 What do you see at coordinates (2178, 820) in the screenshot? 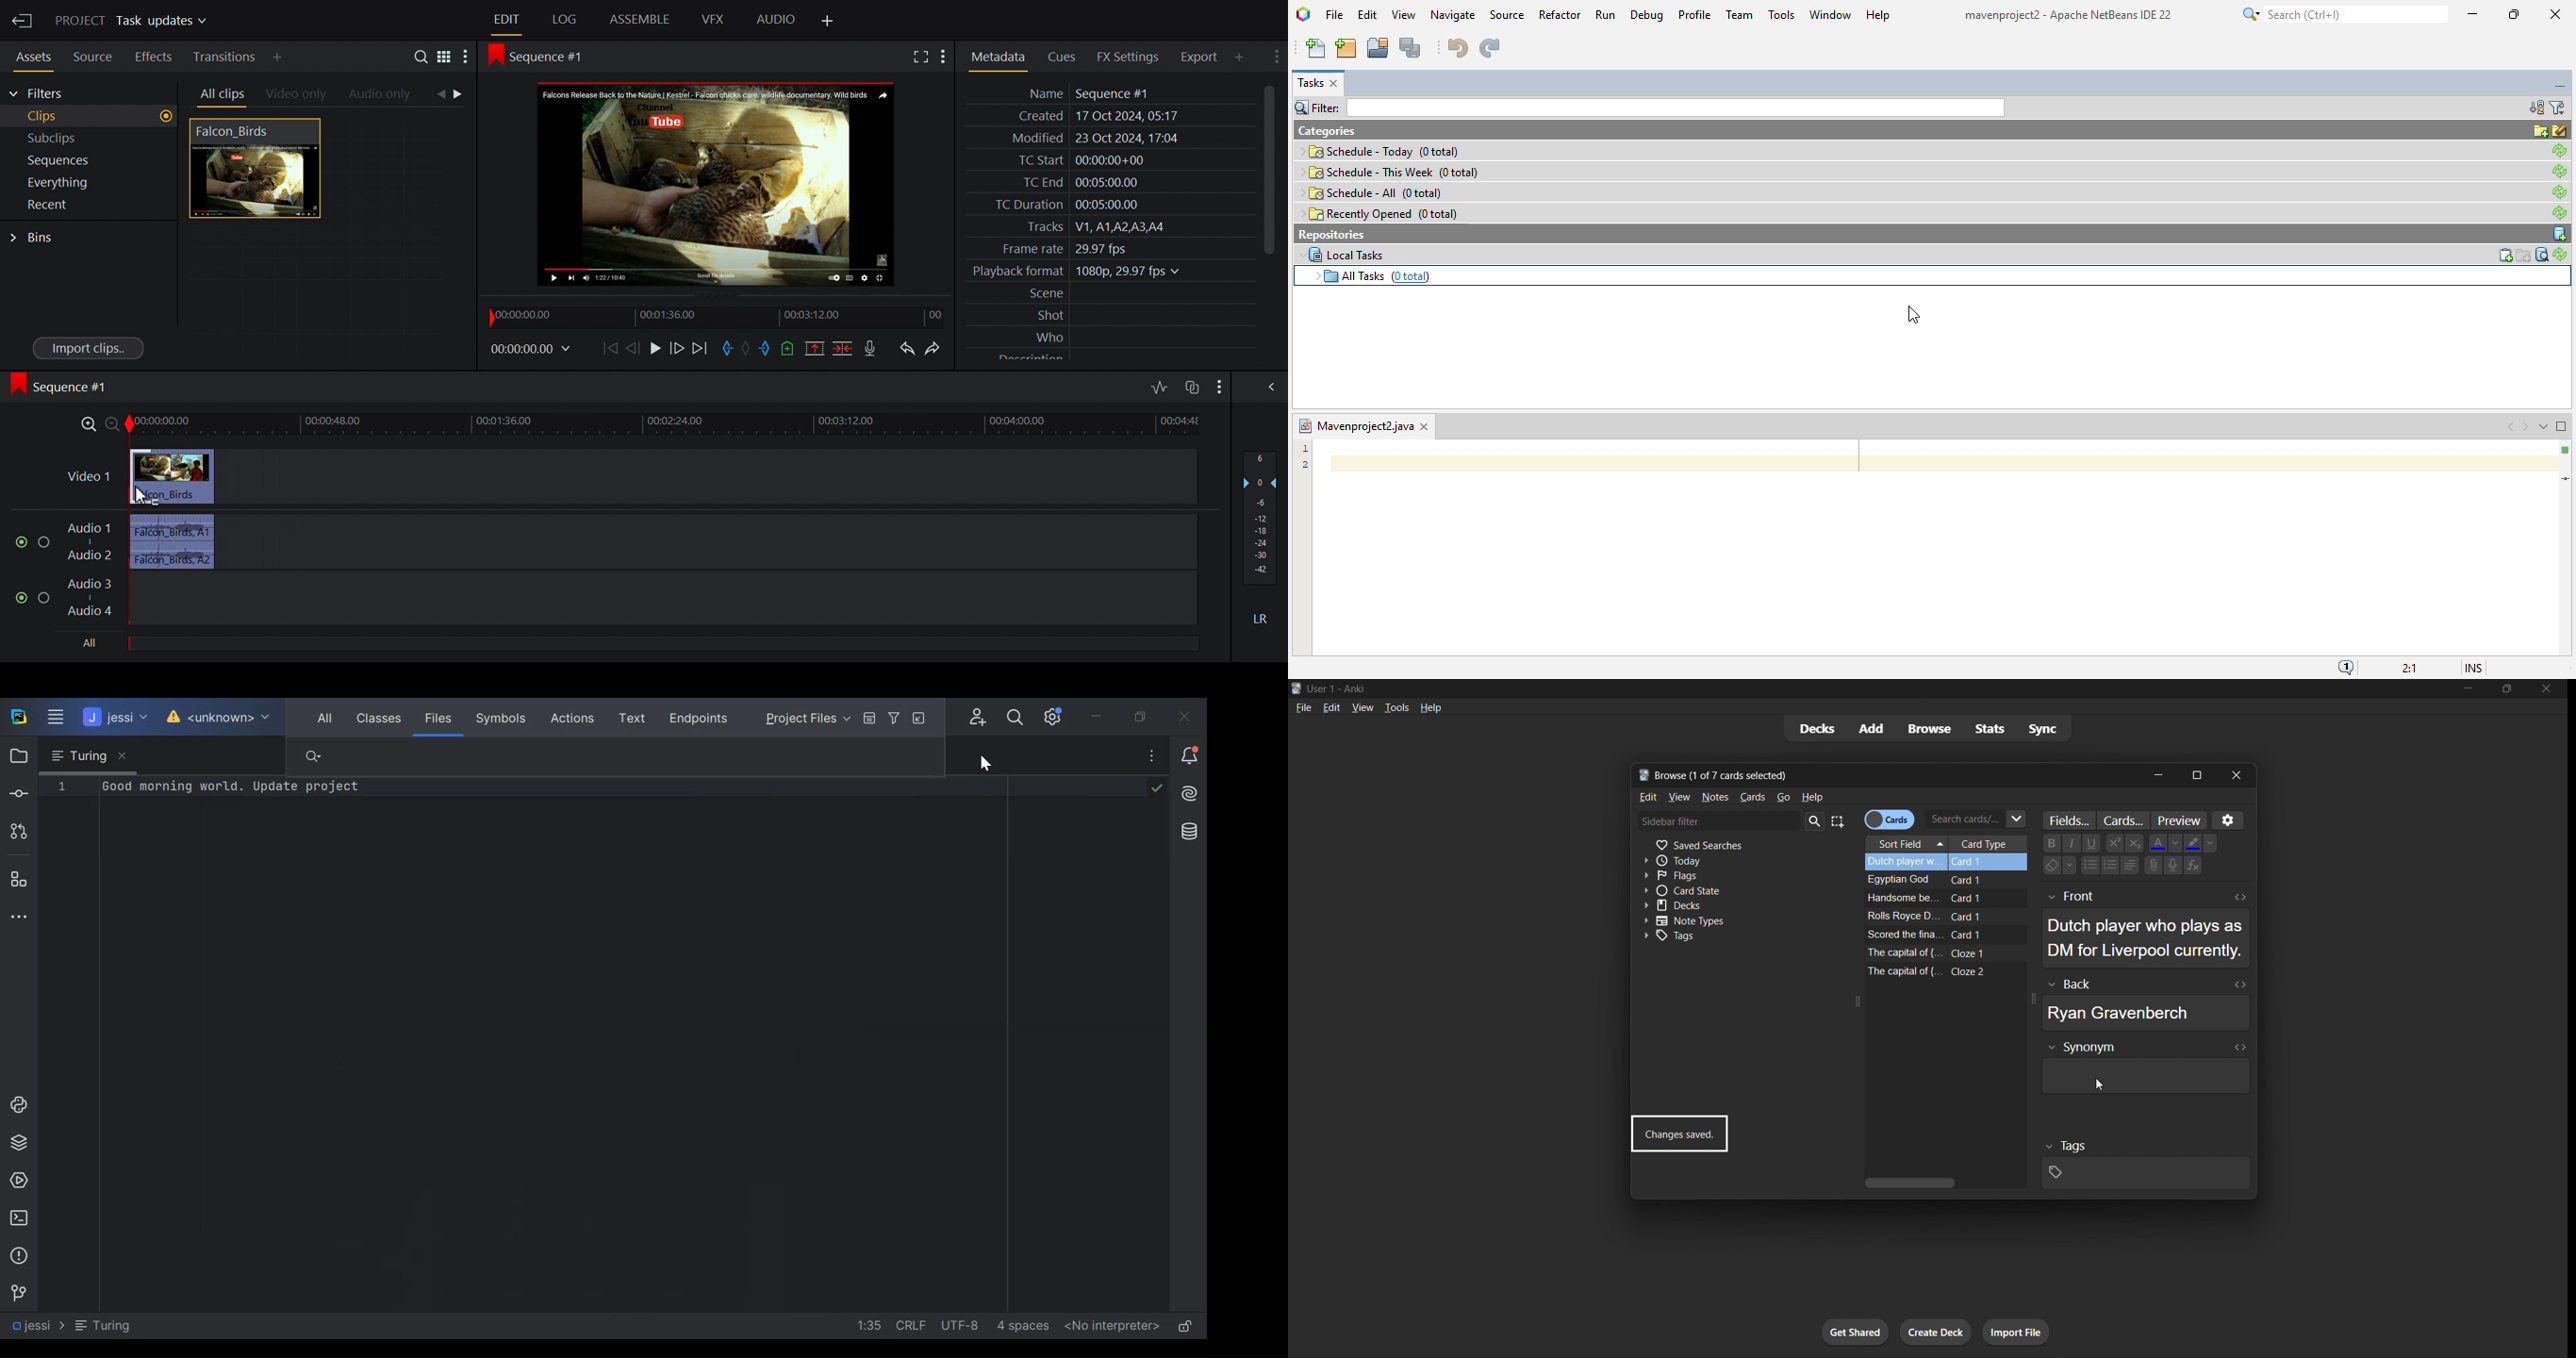
I see `preview cards` at bounding box center [2178, 820].